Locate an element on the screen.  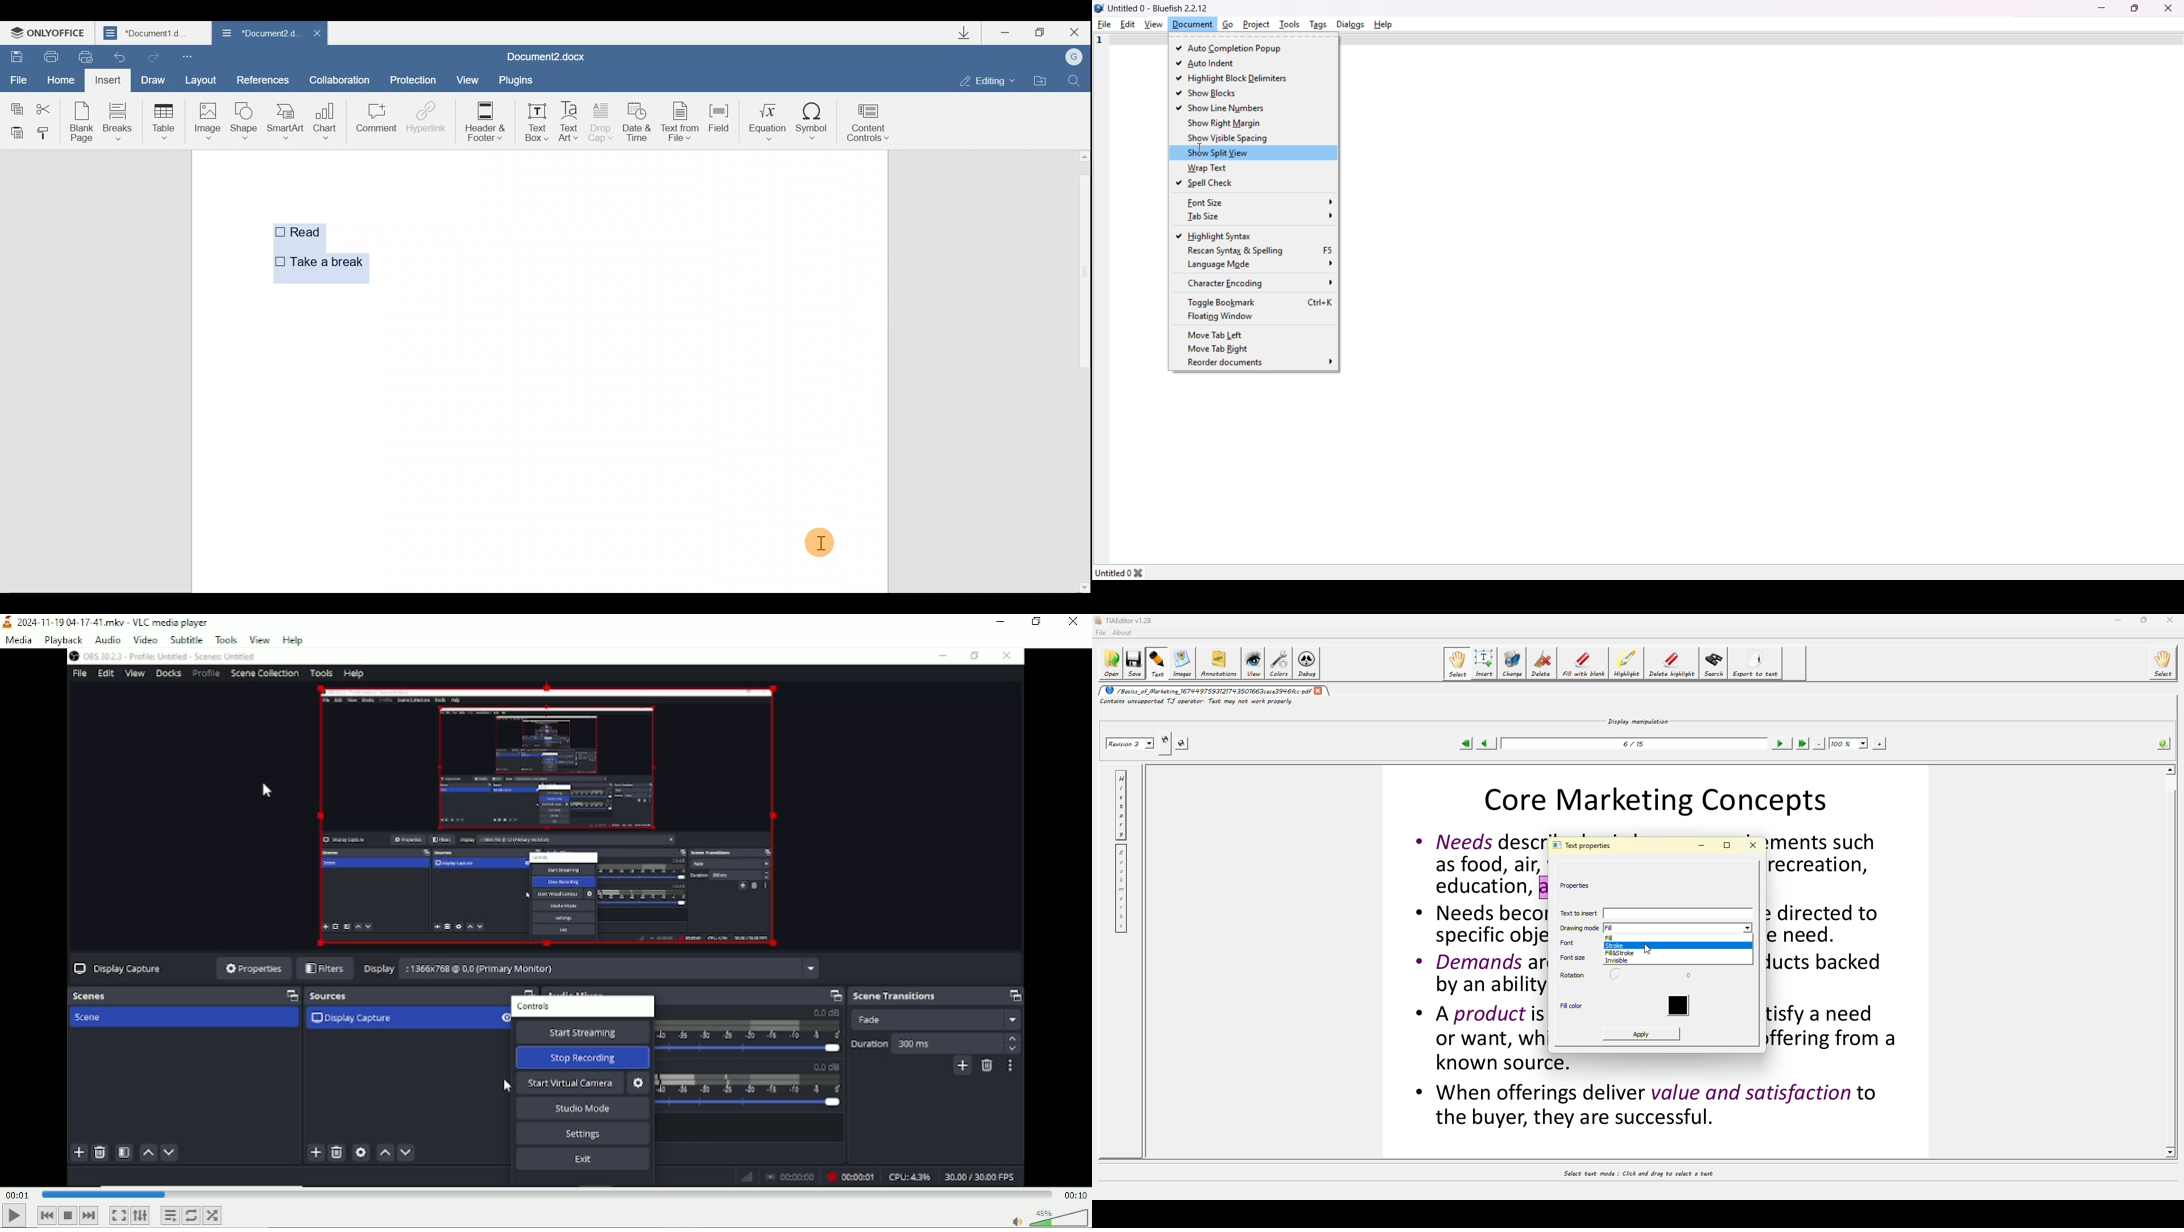
edit is located at coordinates (1127, 23).